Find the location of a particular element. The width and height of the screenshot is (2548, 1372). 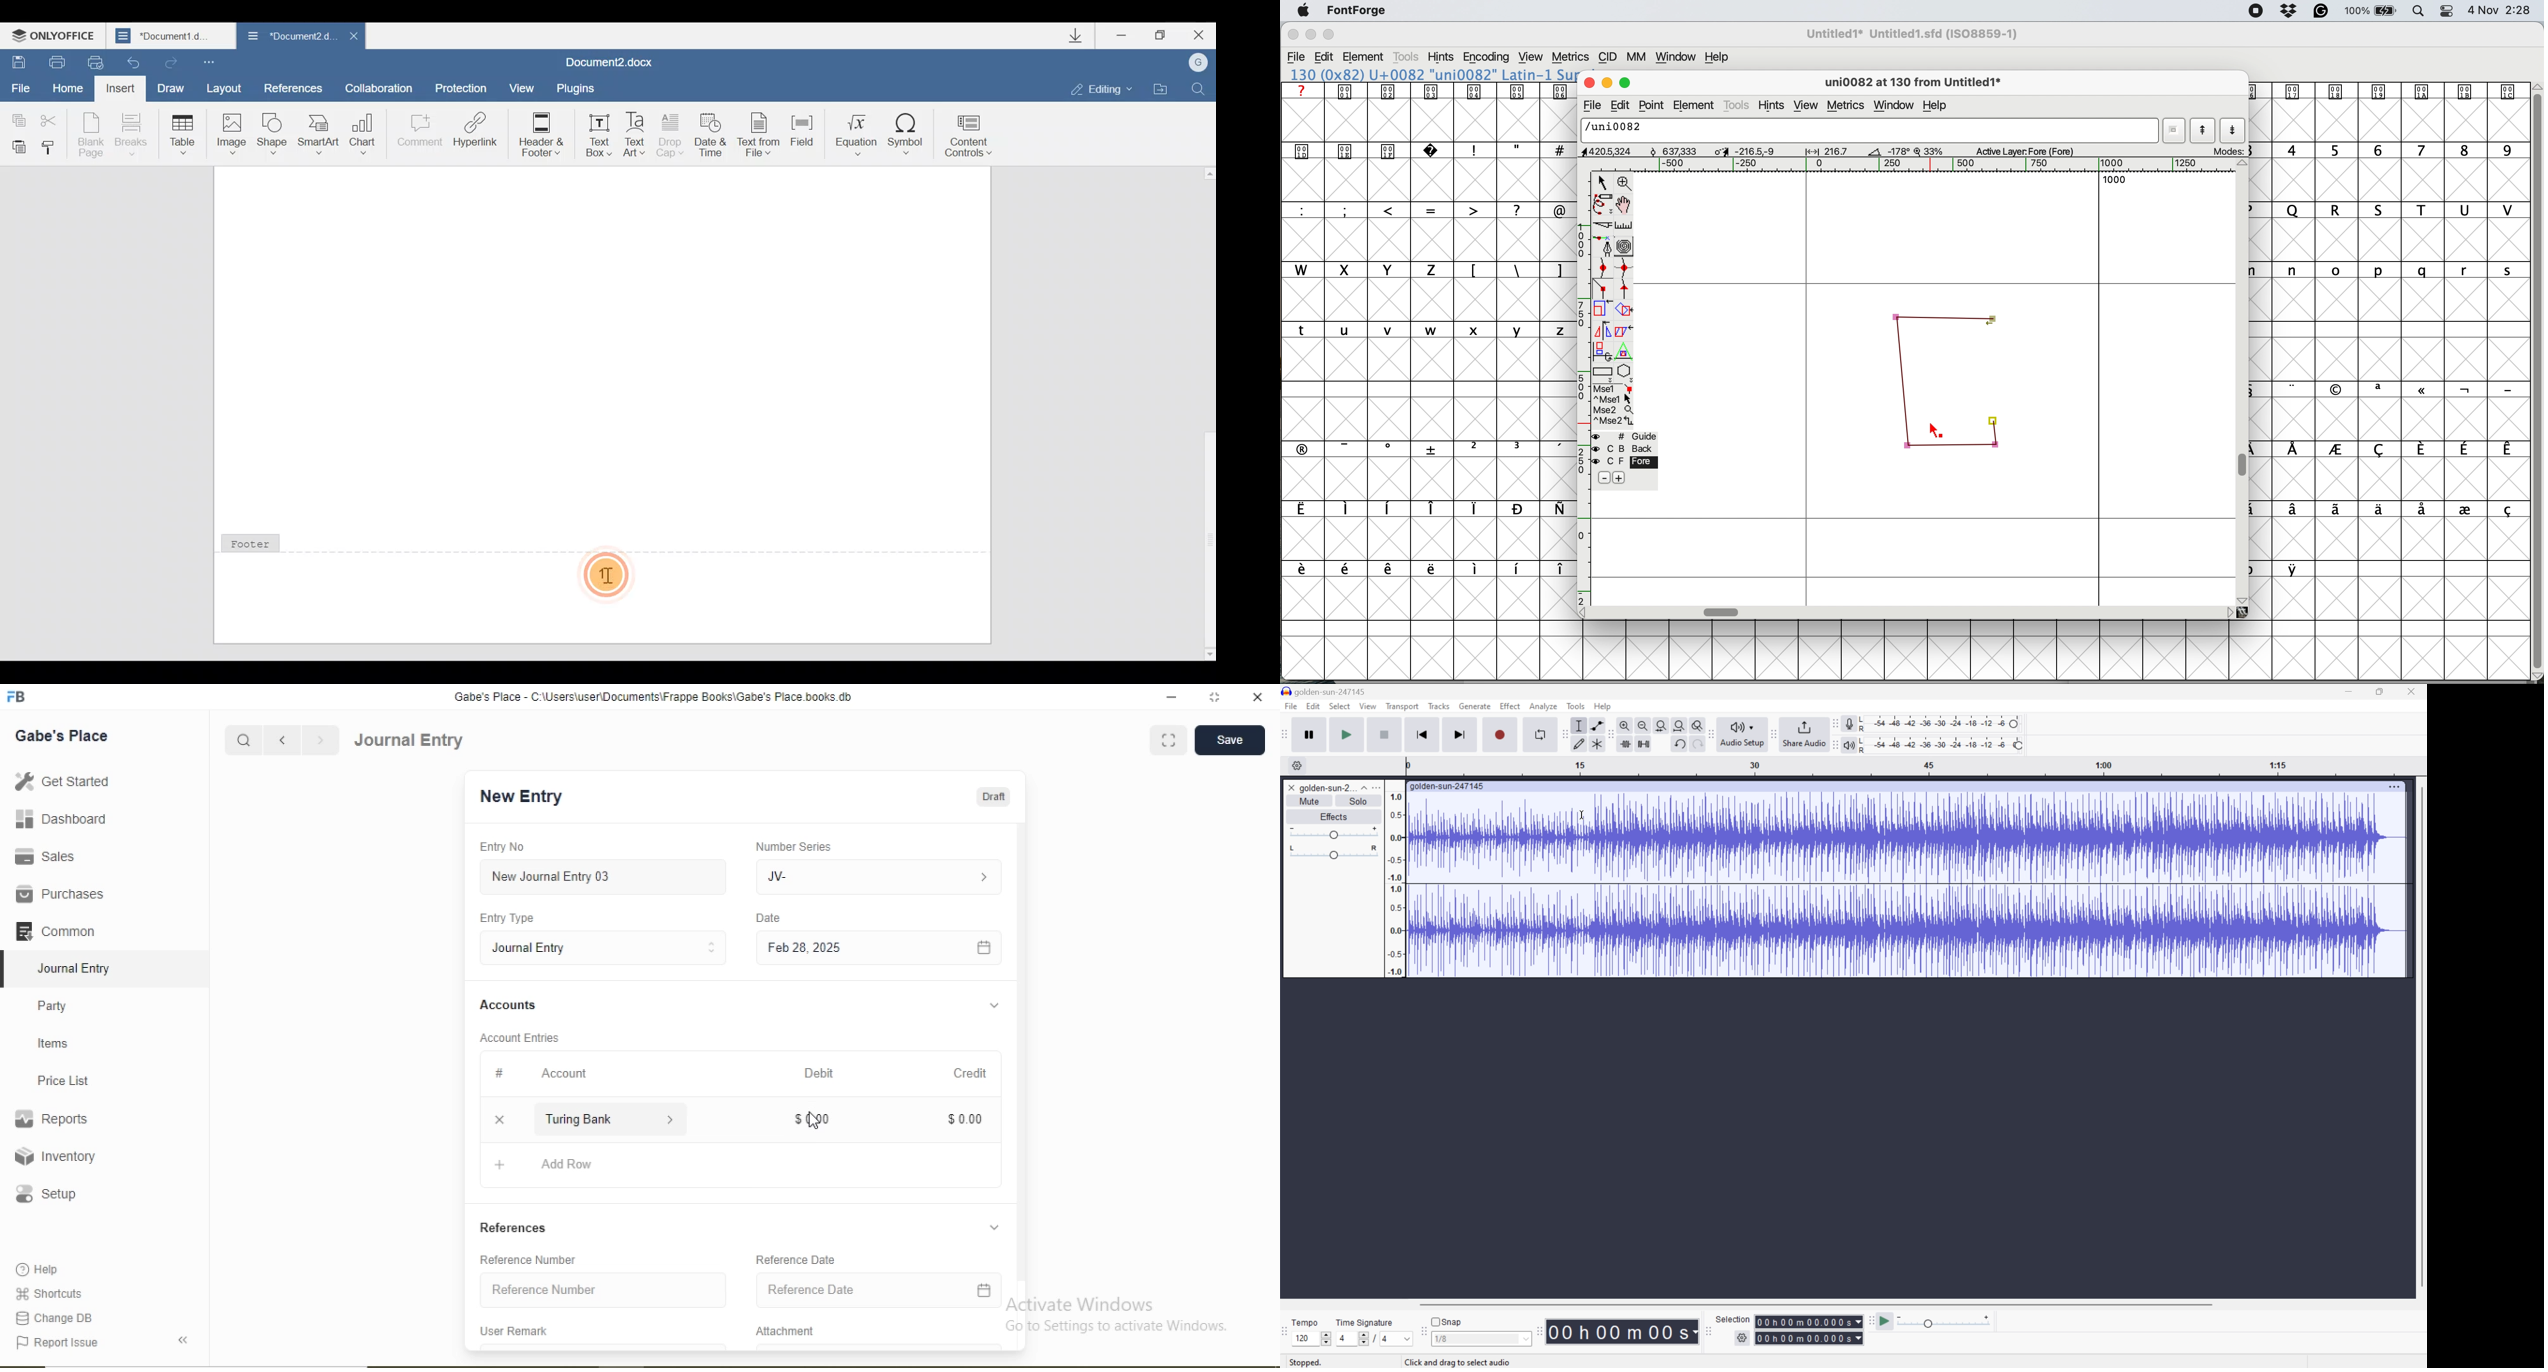

Calendar is located at coordinates (984, 1290).